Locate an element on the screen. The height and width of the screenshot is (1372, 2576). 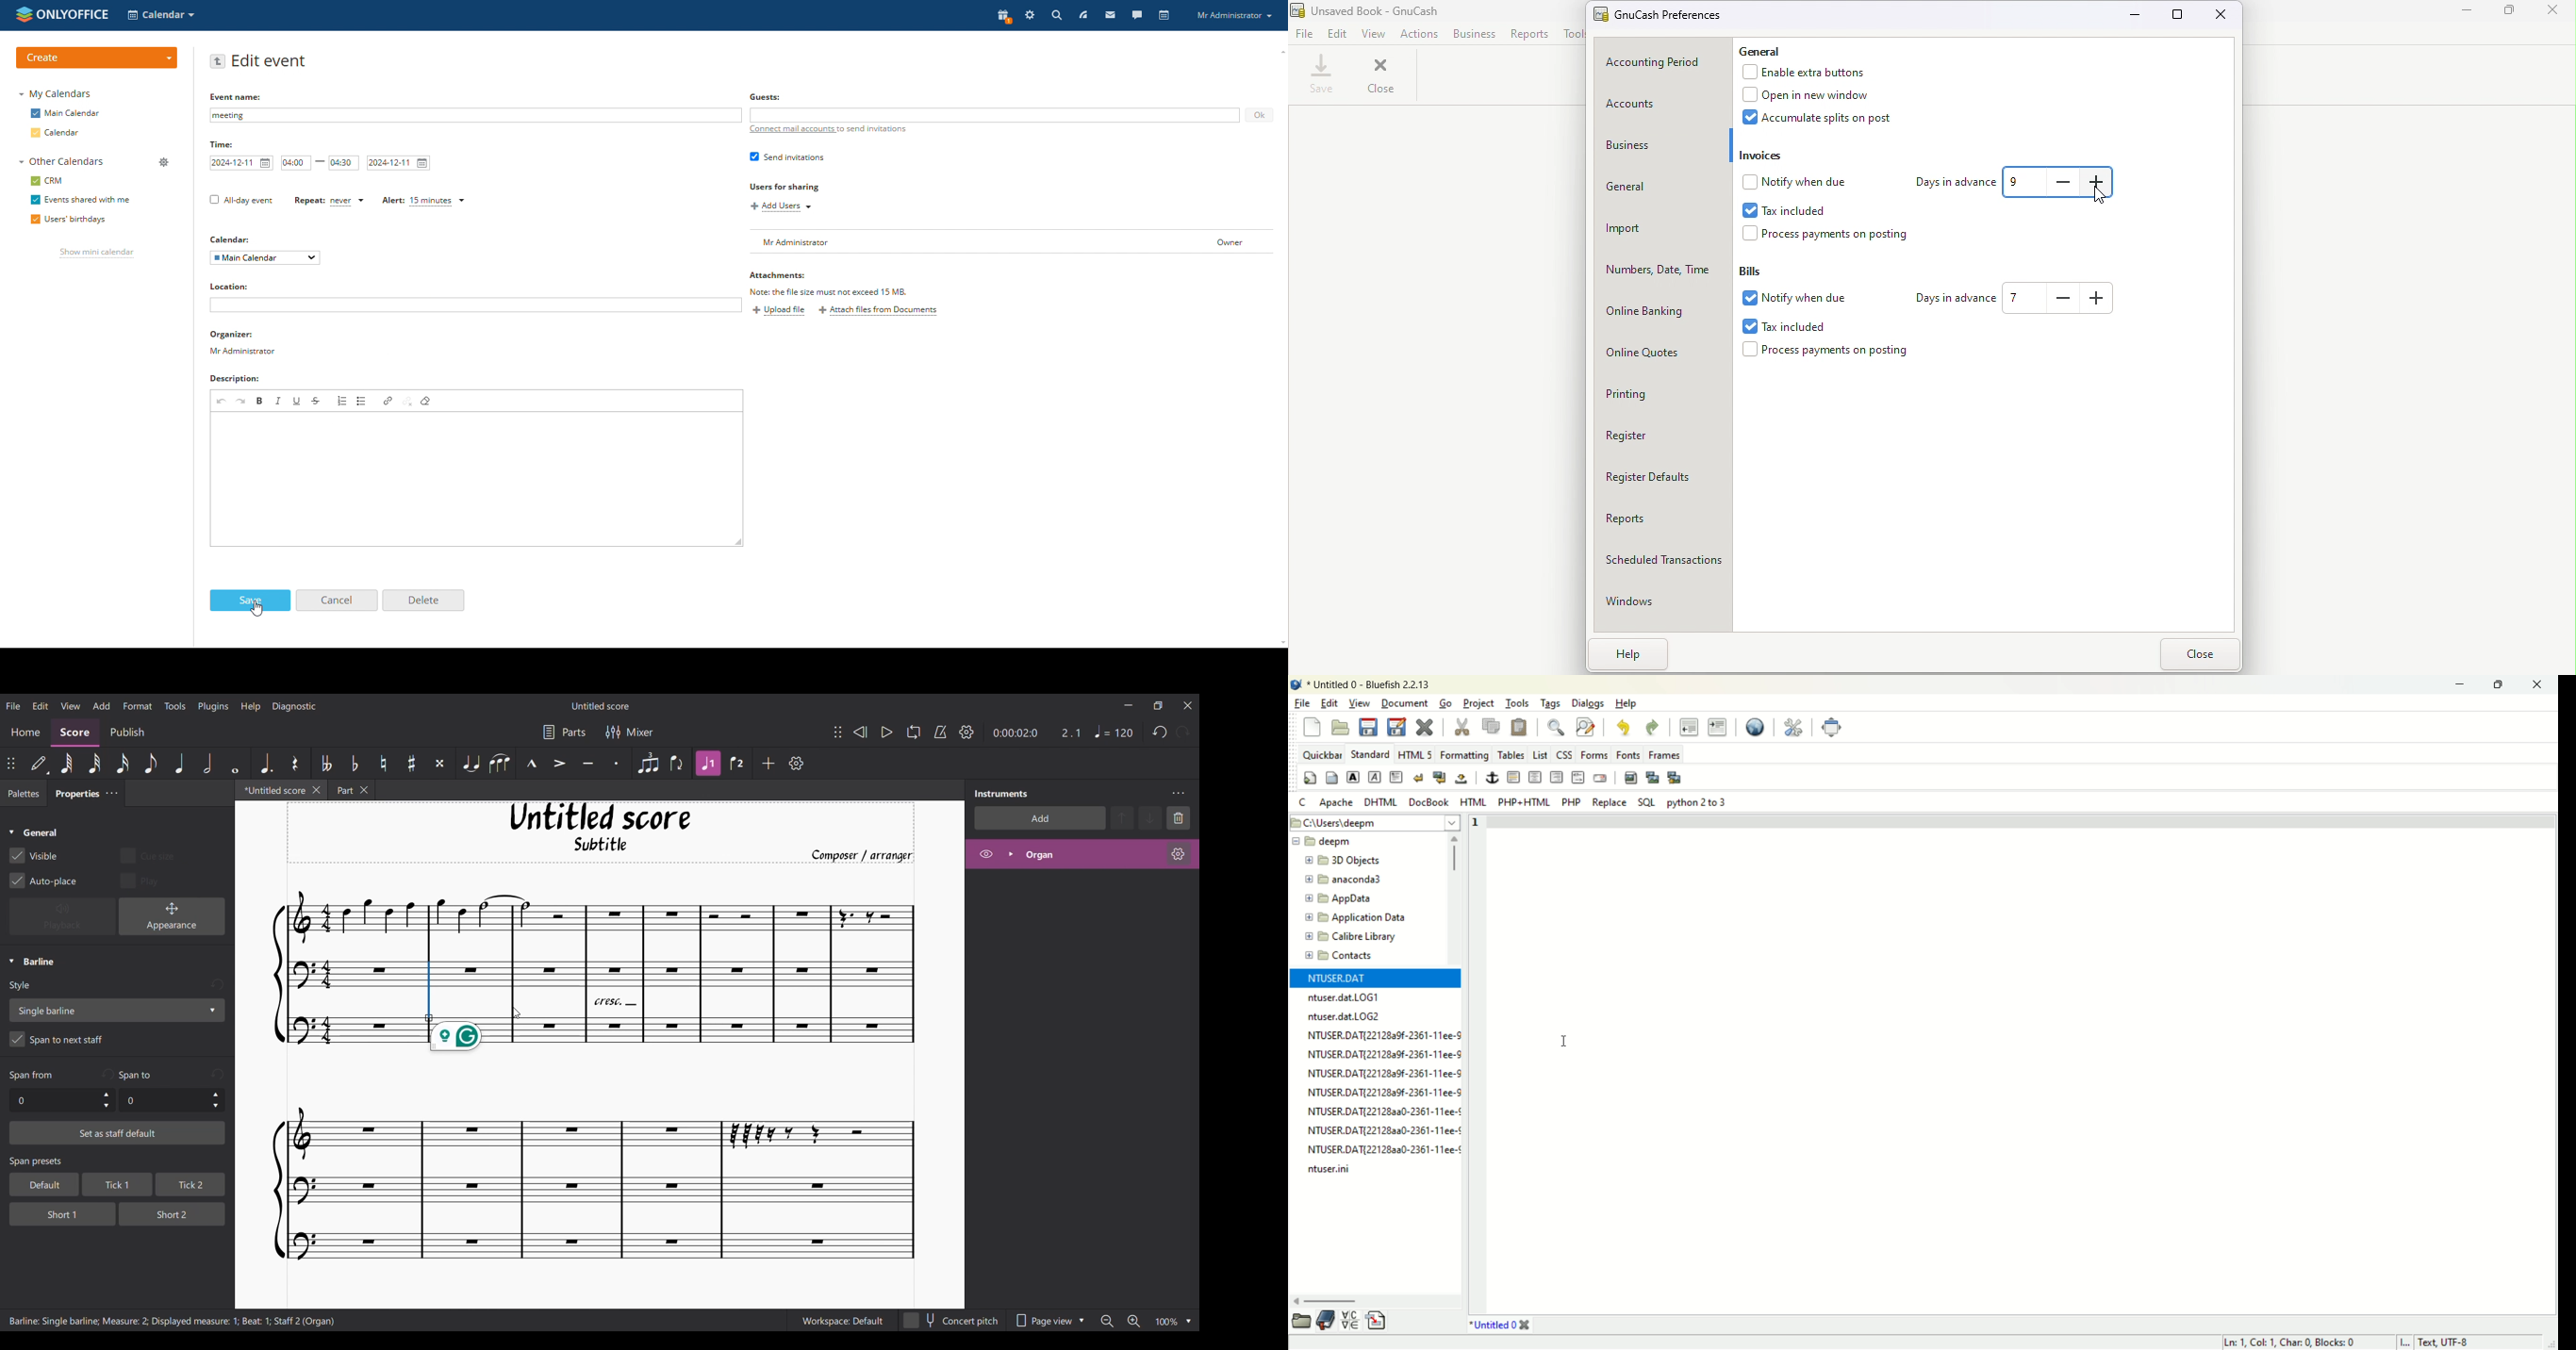
line number is located at coordinates (1477, 1061).